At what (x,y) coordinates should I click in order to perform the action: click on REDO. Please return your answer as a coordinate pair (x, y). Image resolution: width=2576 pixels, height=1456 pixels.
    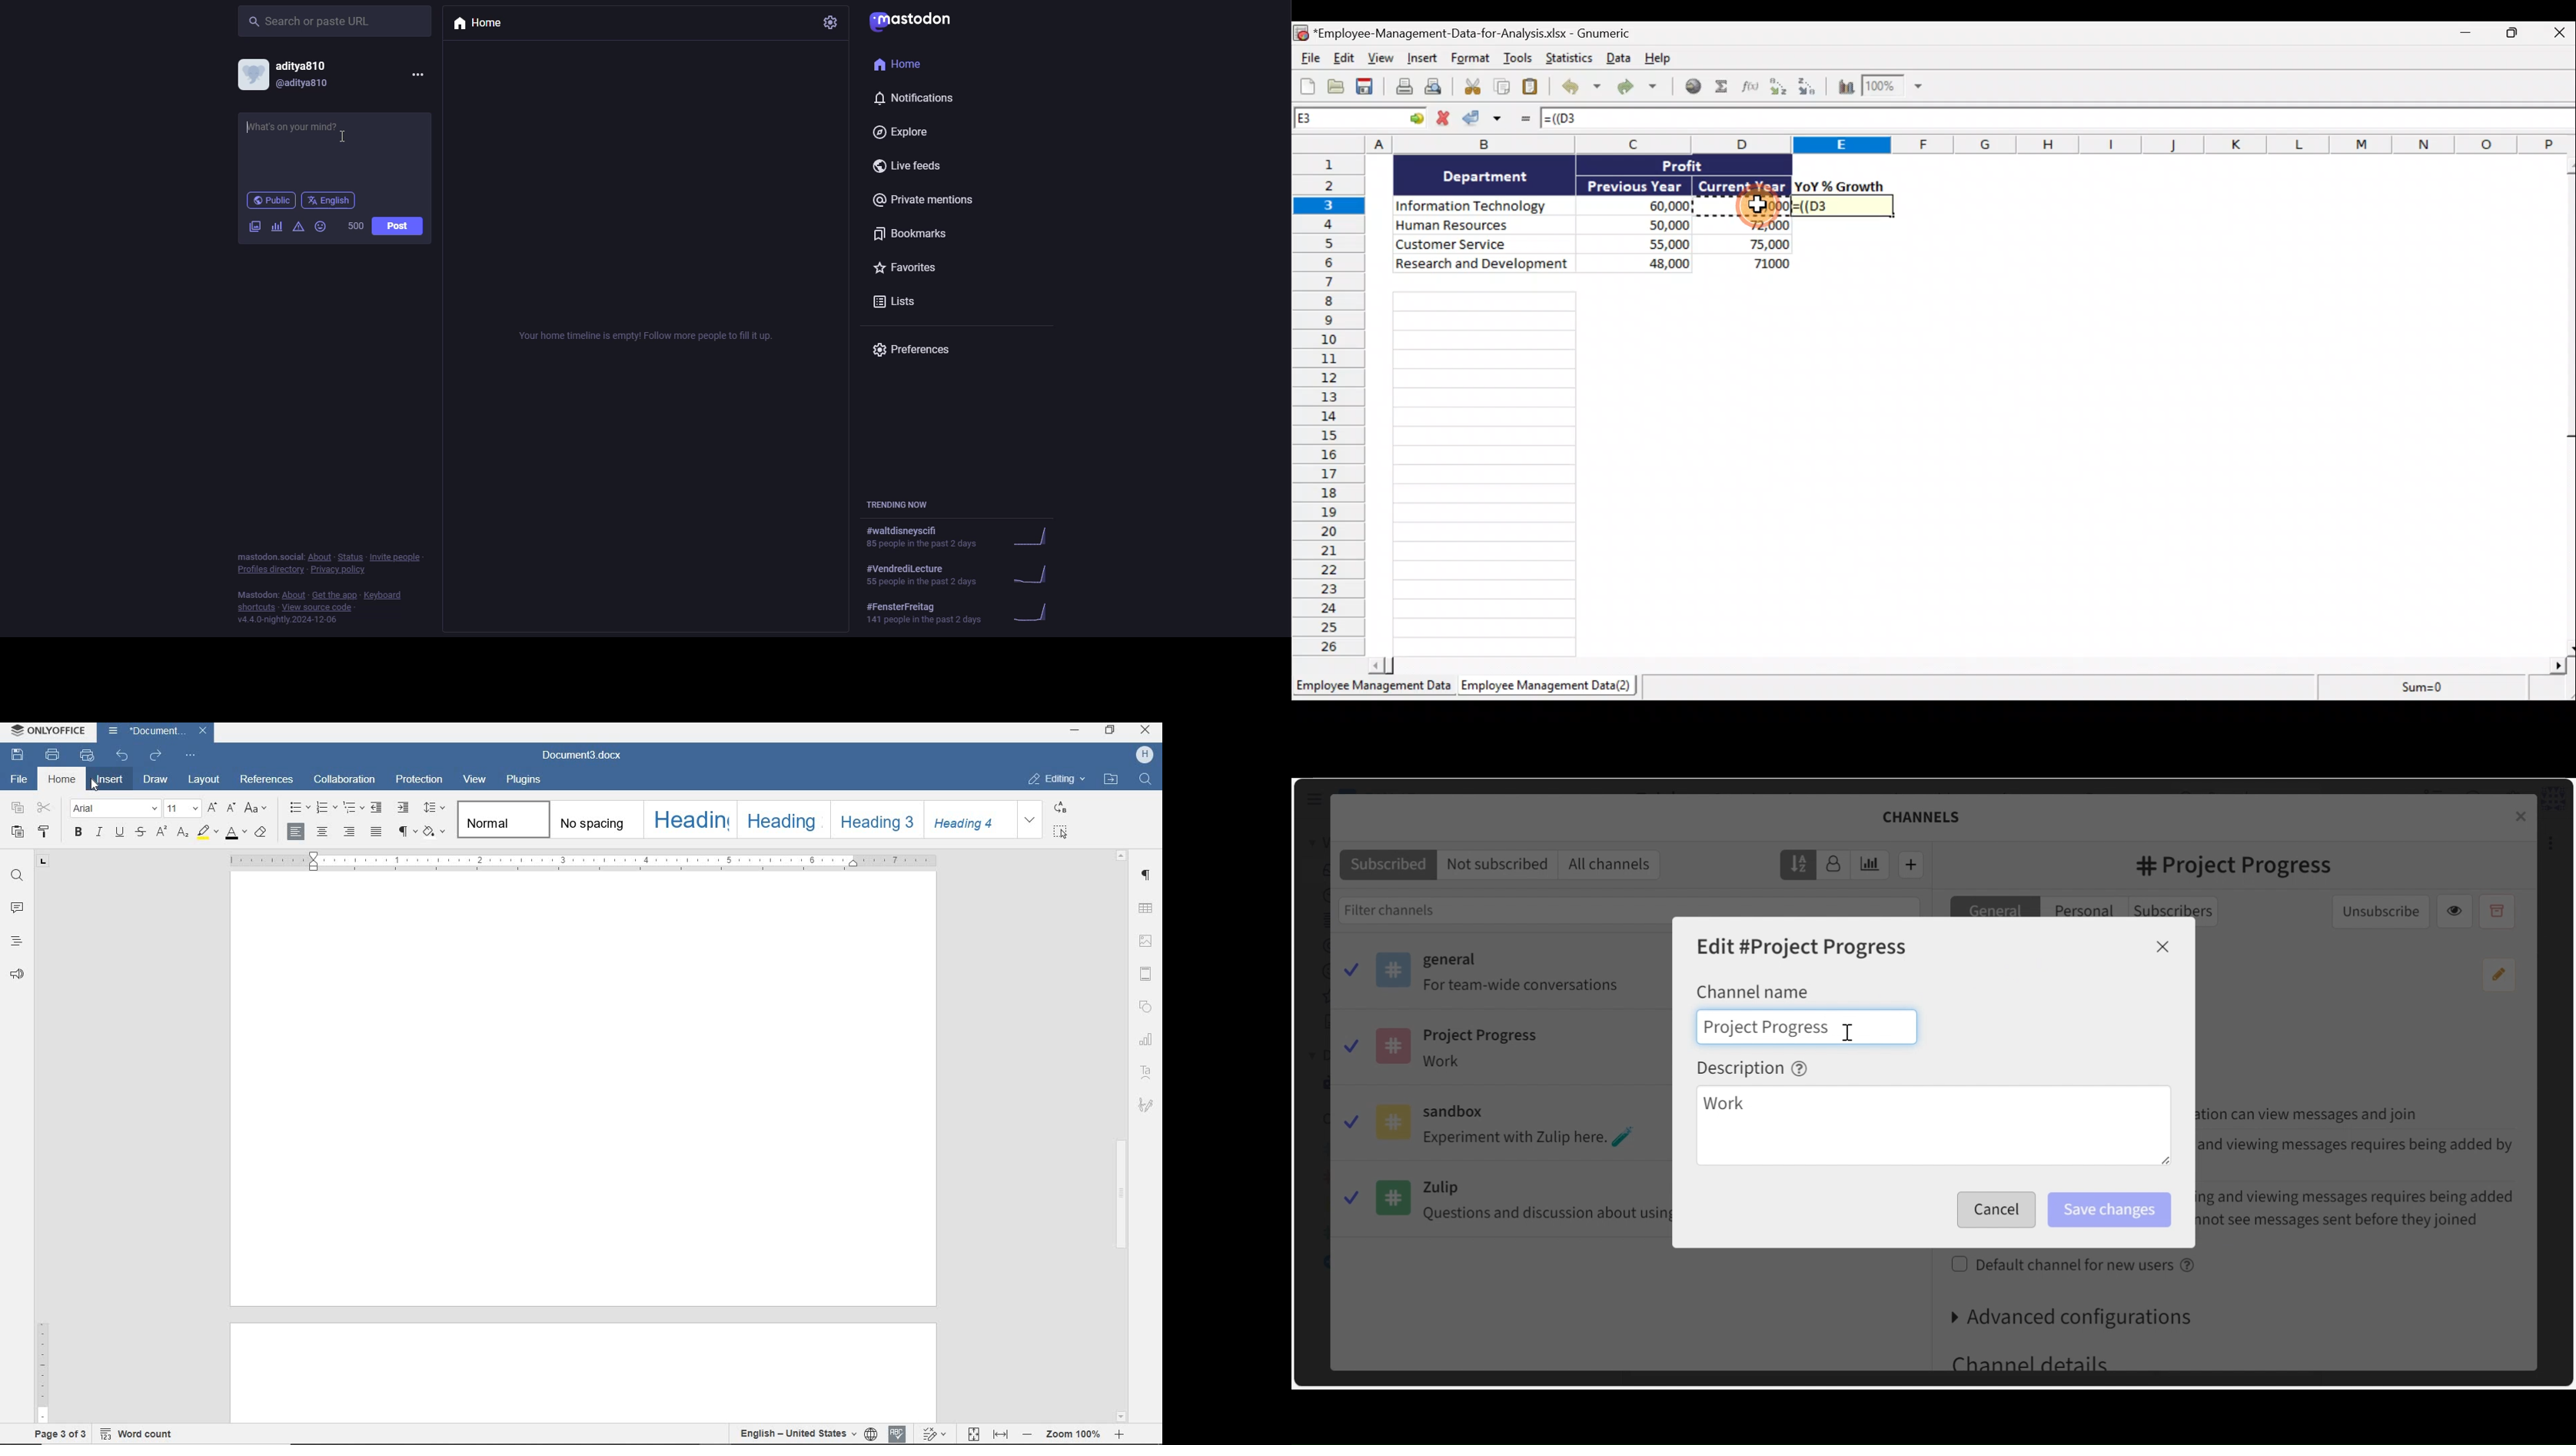
    Looking at the image, I should click on (156, 754).